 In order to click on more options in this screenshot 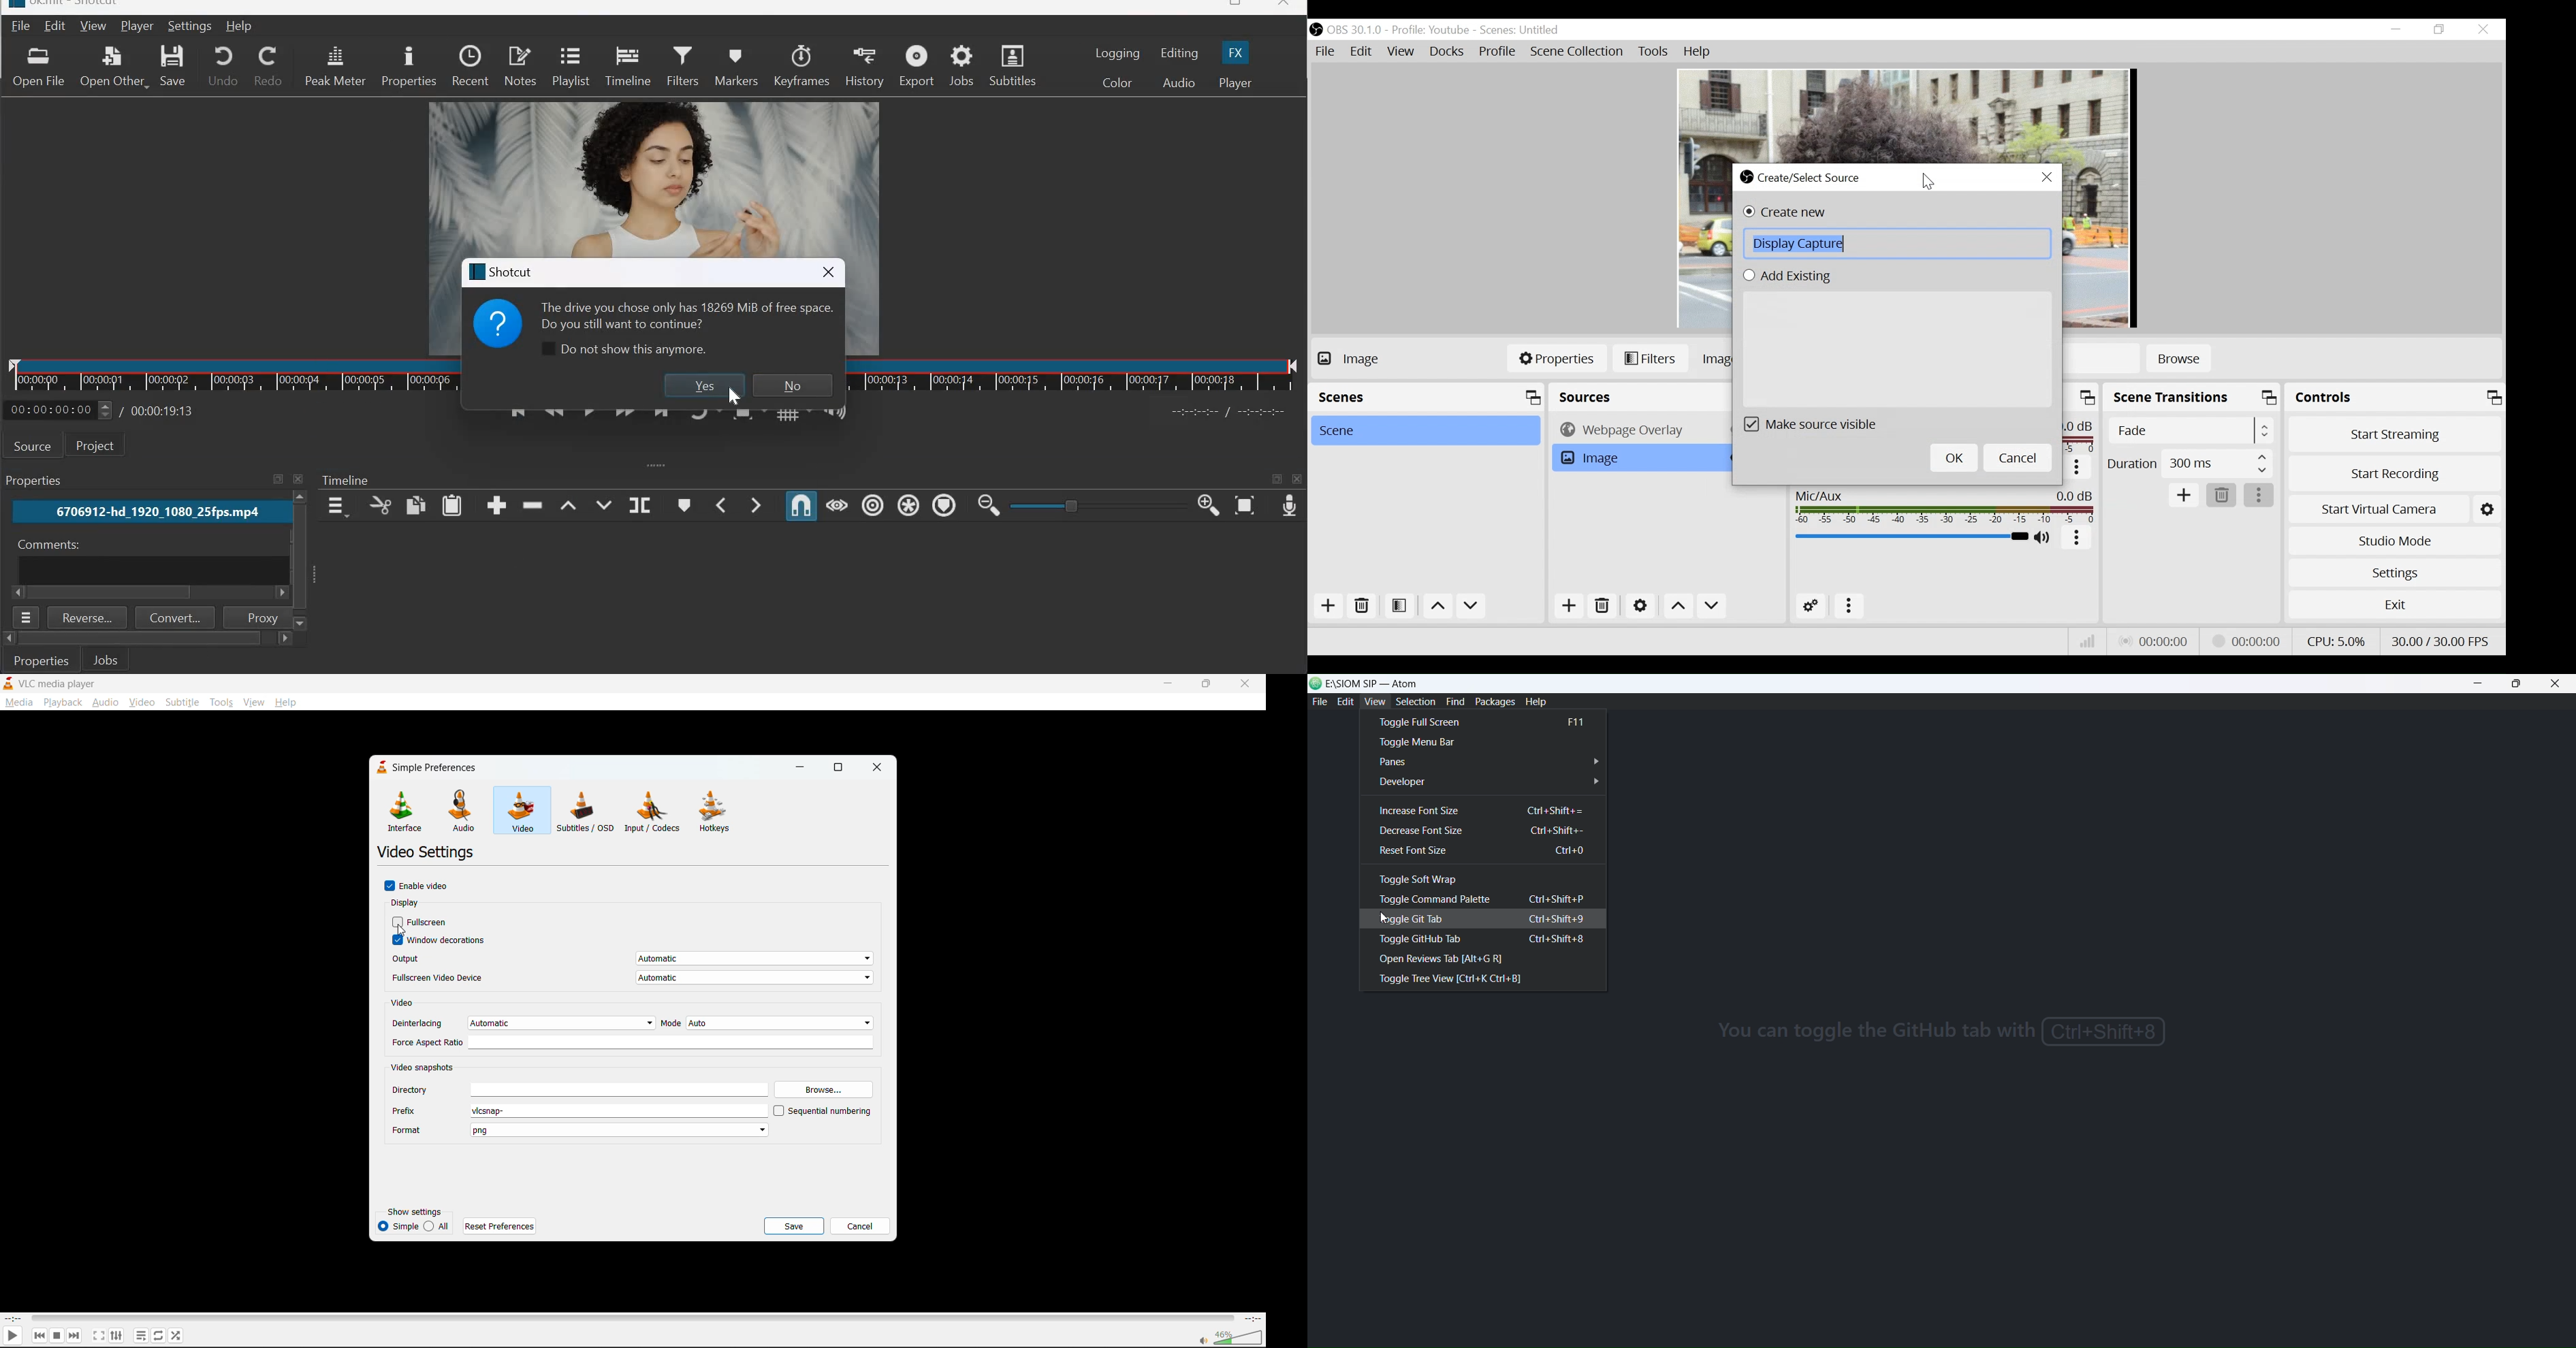, I will do `click(2077, 539)`.